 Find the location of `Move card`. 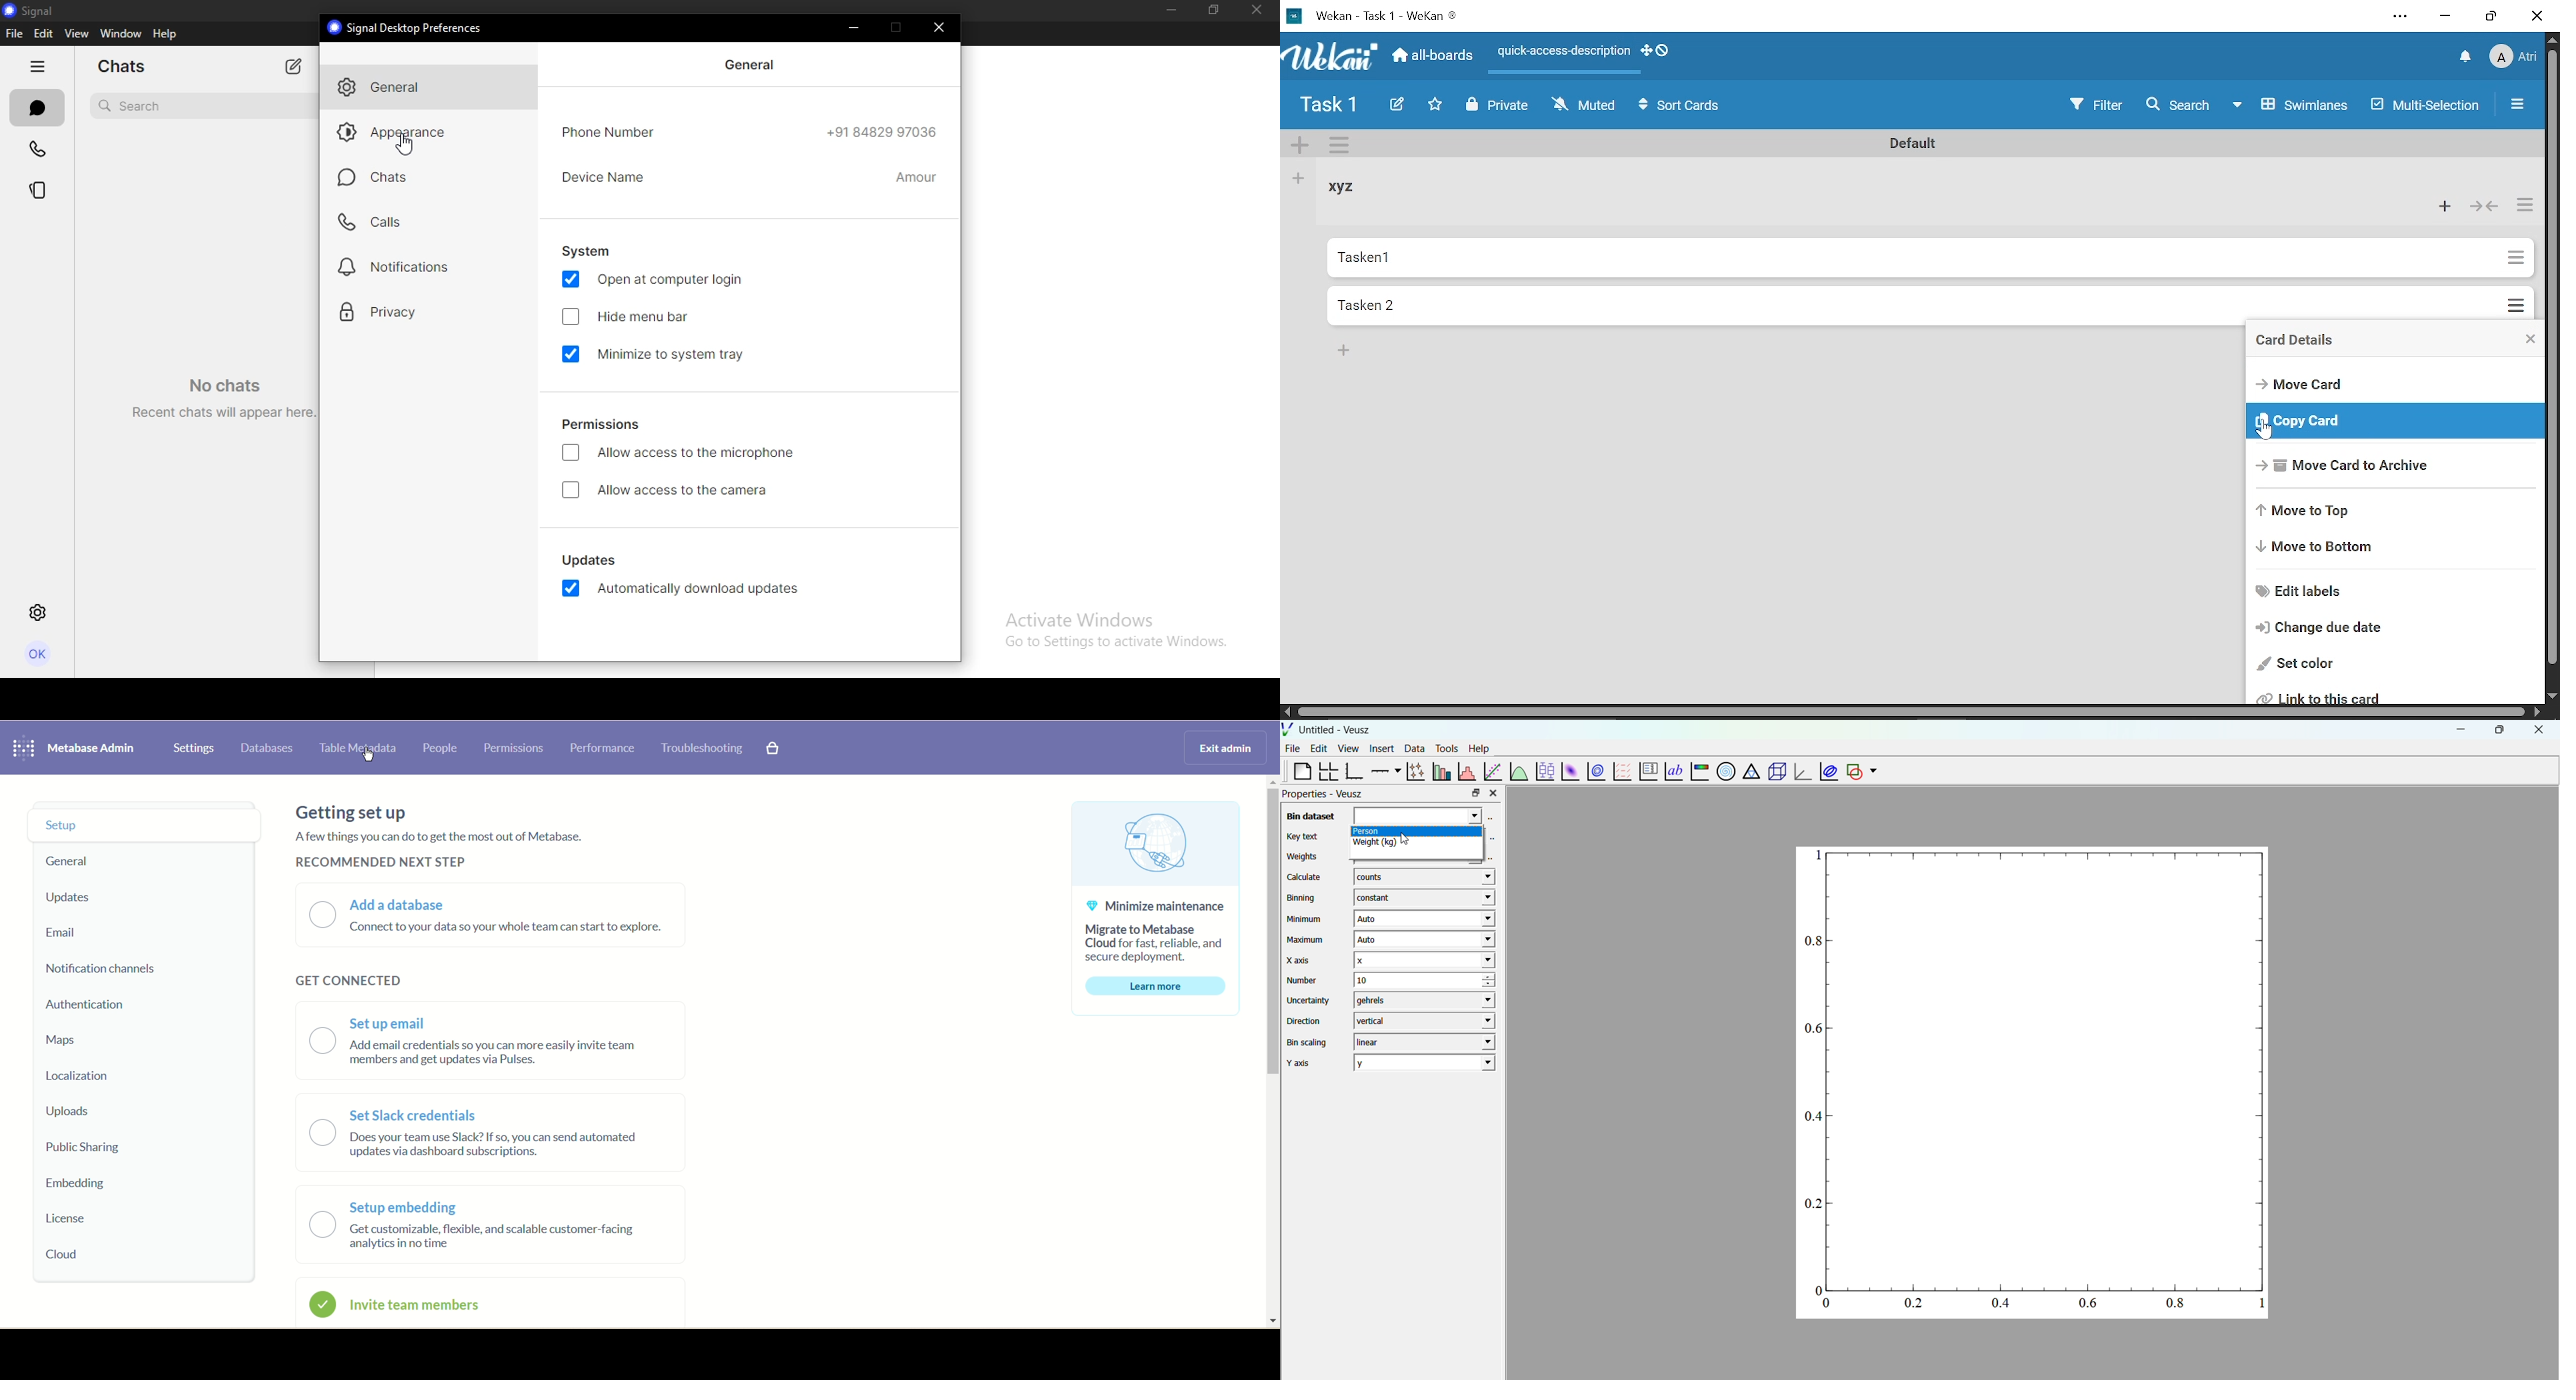

Move card is located at coordinates (2397, 384).